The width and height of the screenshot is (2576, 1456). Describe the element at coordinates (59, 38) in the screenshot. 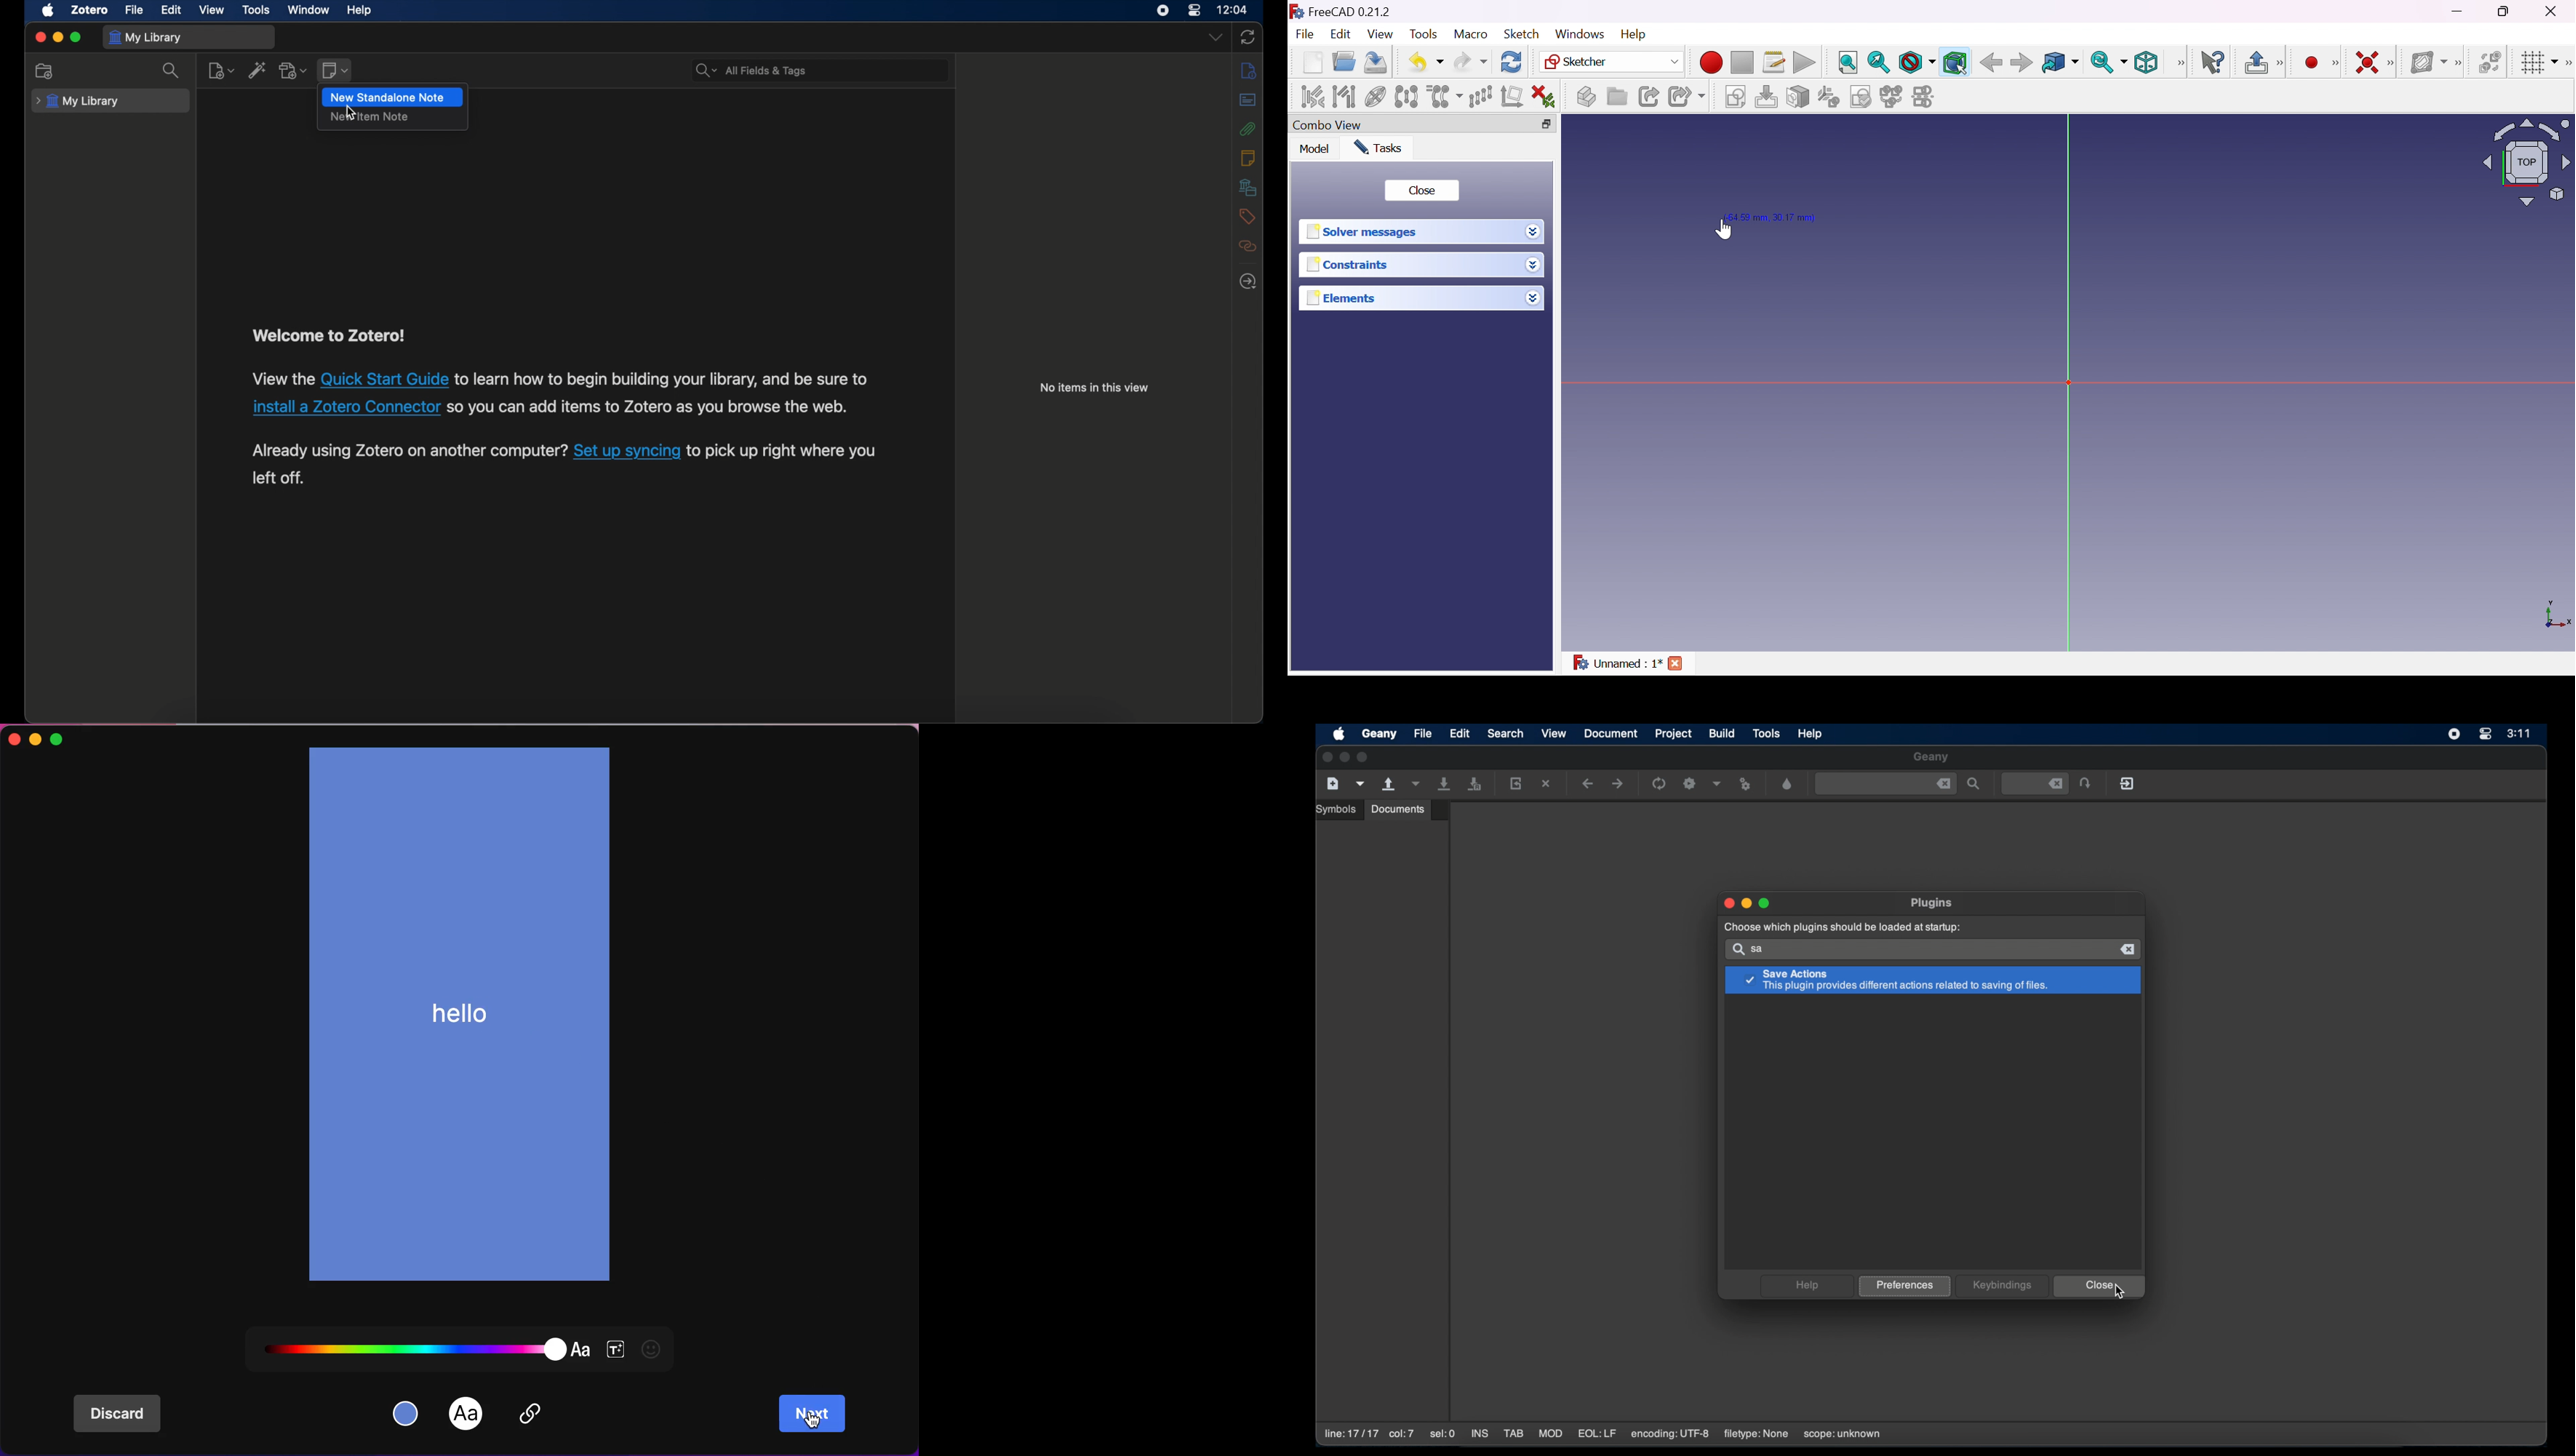

I see `minimize` at that location.